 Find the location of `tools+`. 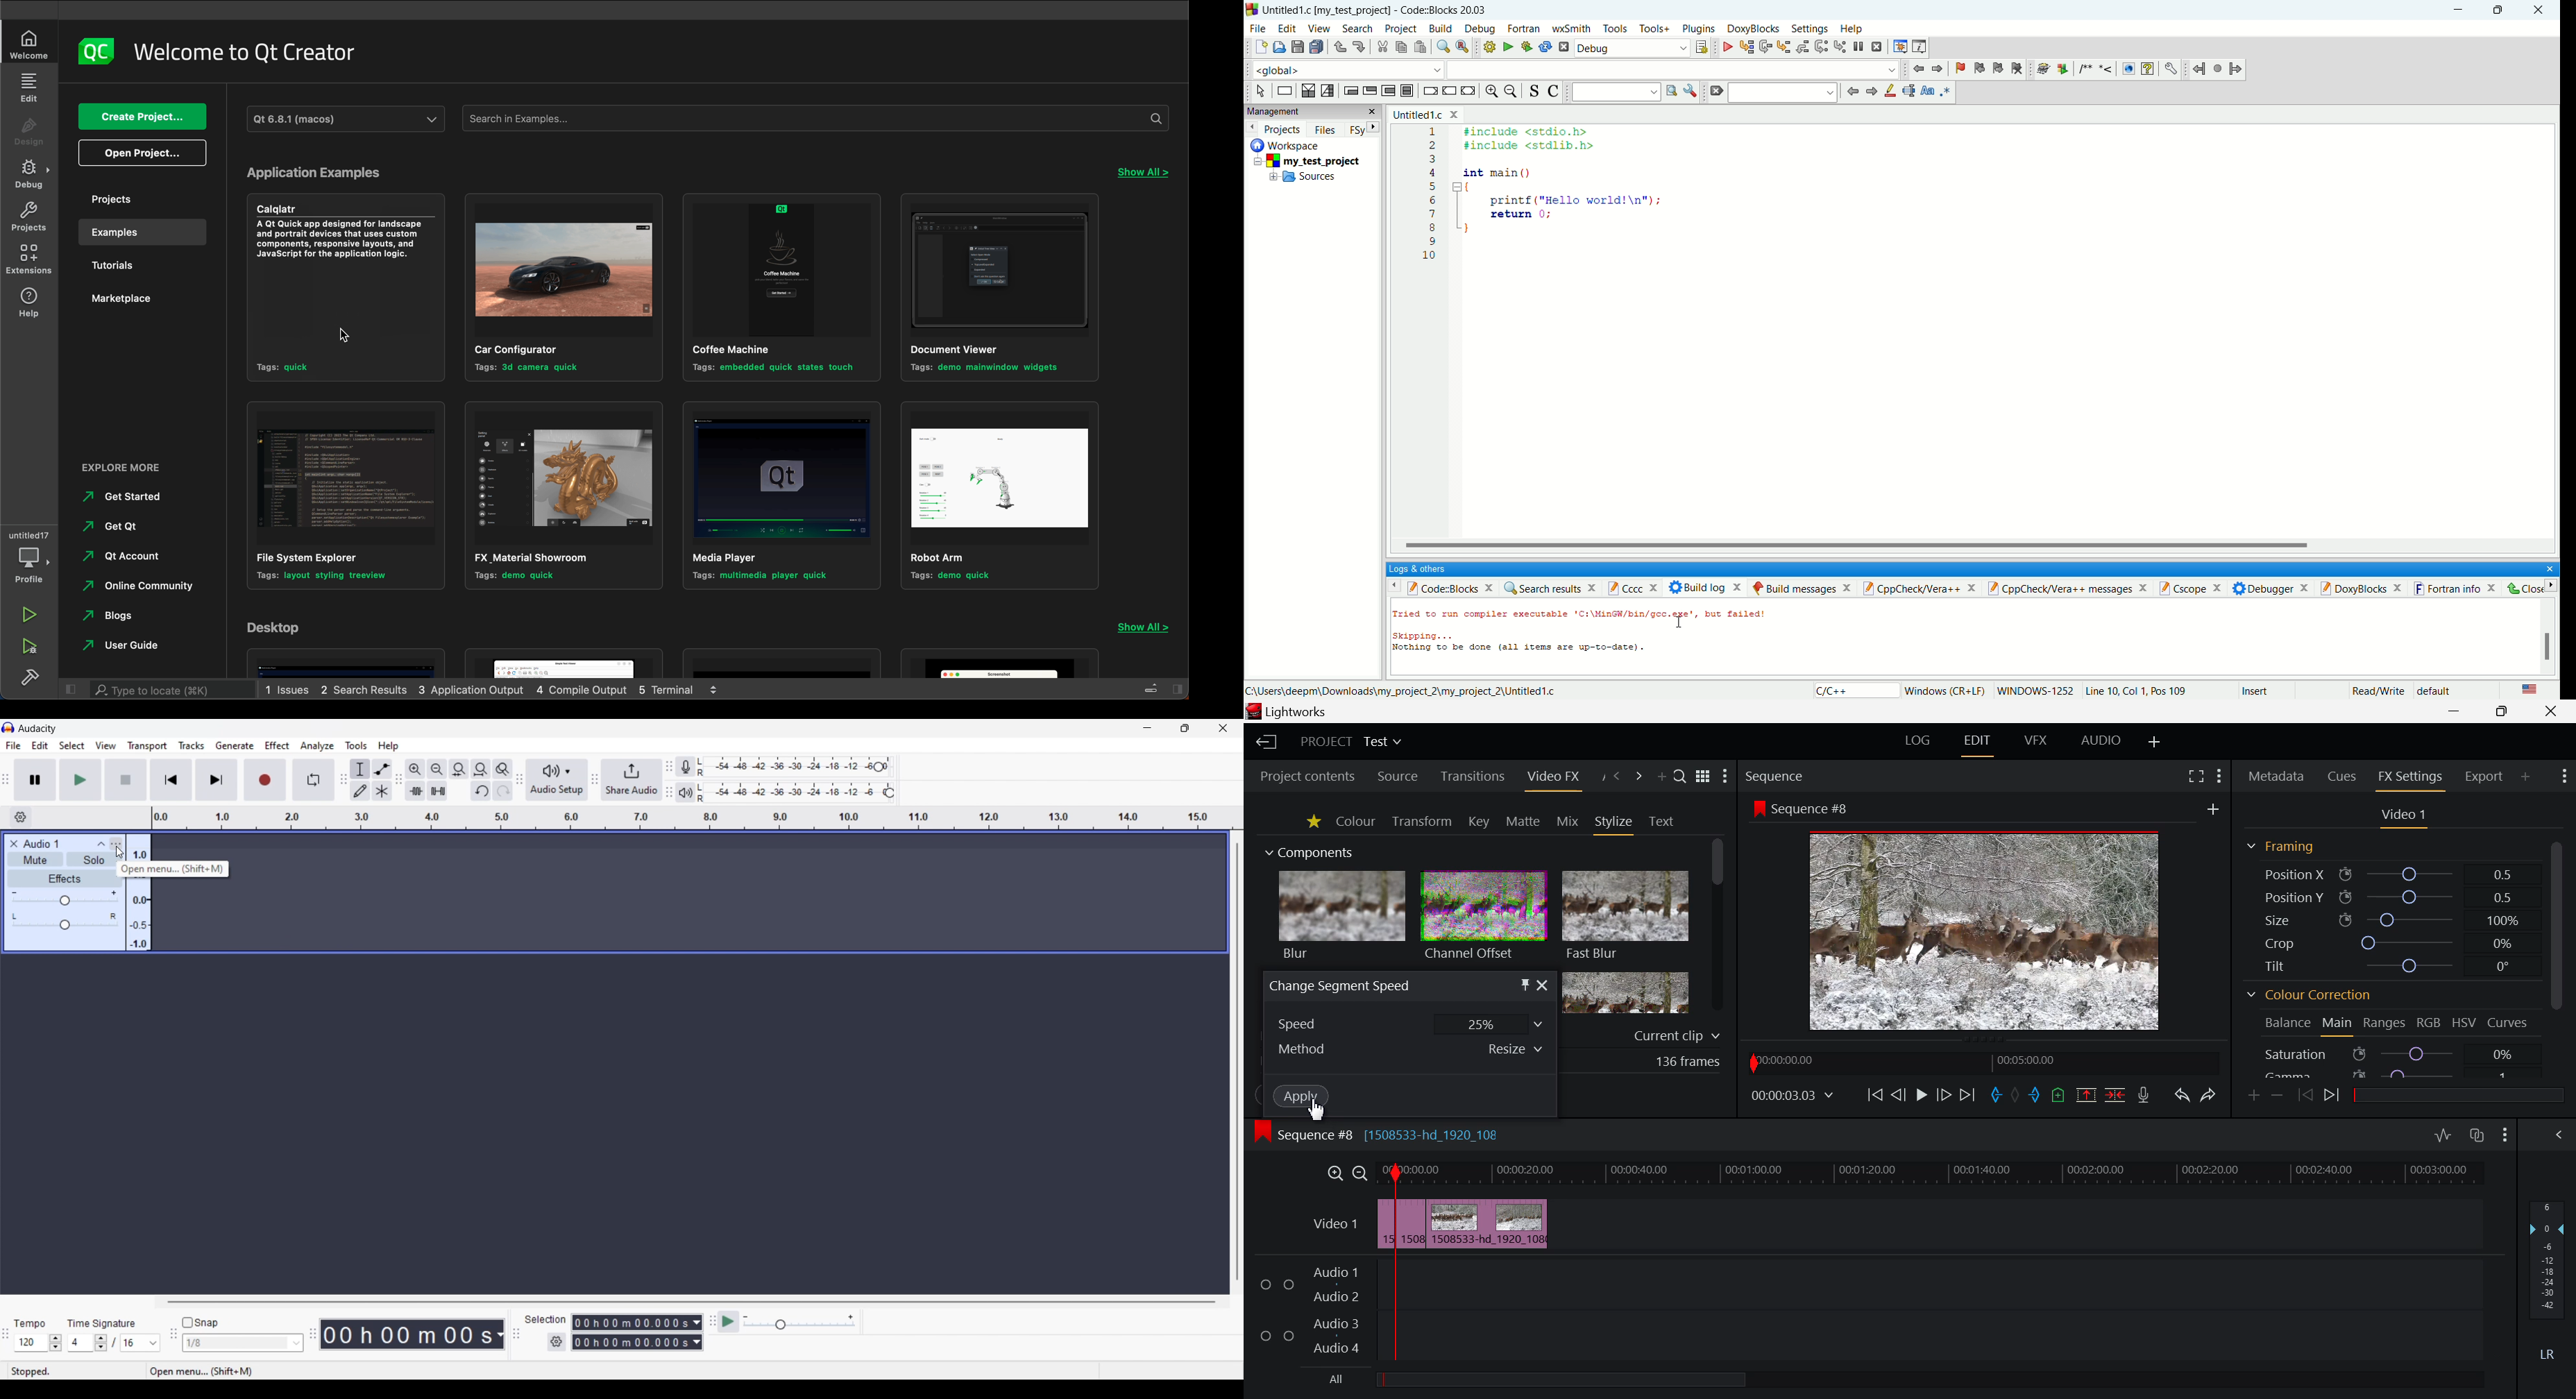

tools+ is located at coordinates (1653, 28).